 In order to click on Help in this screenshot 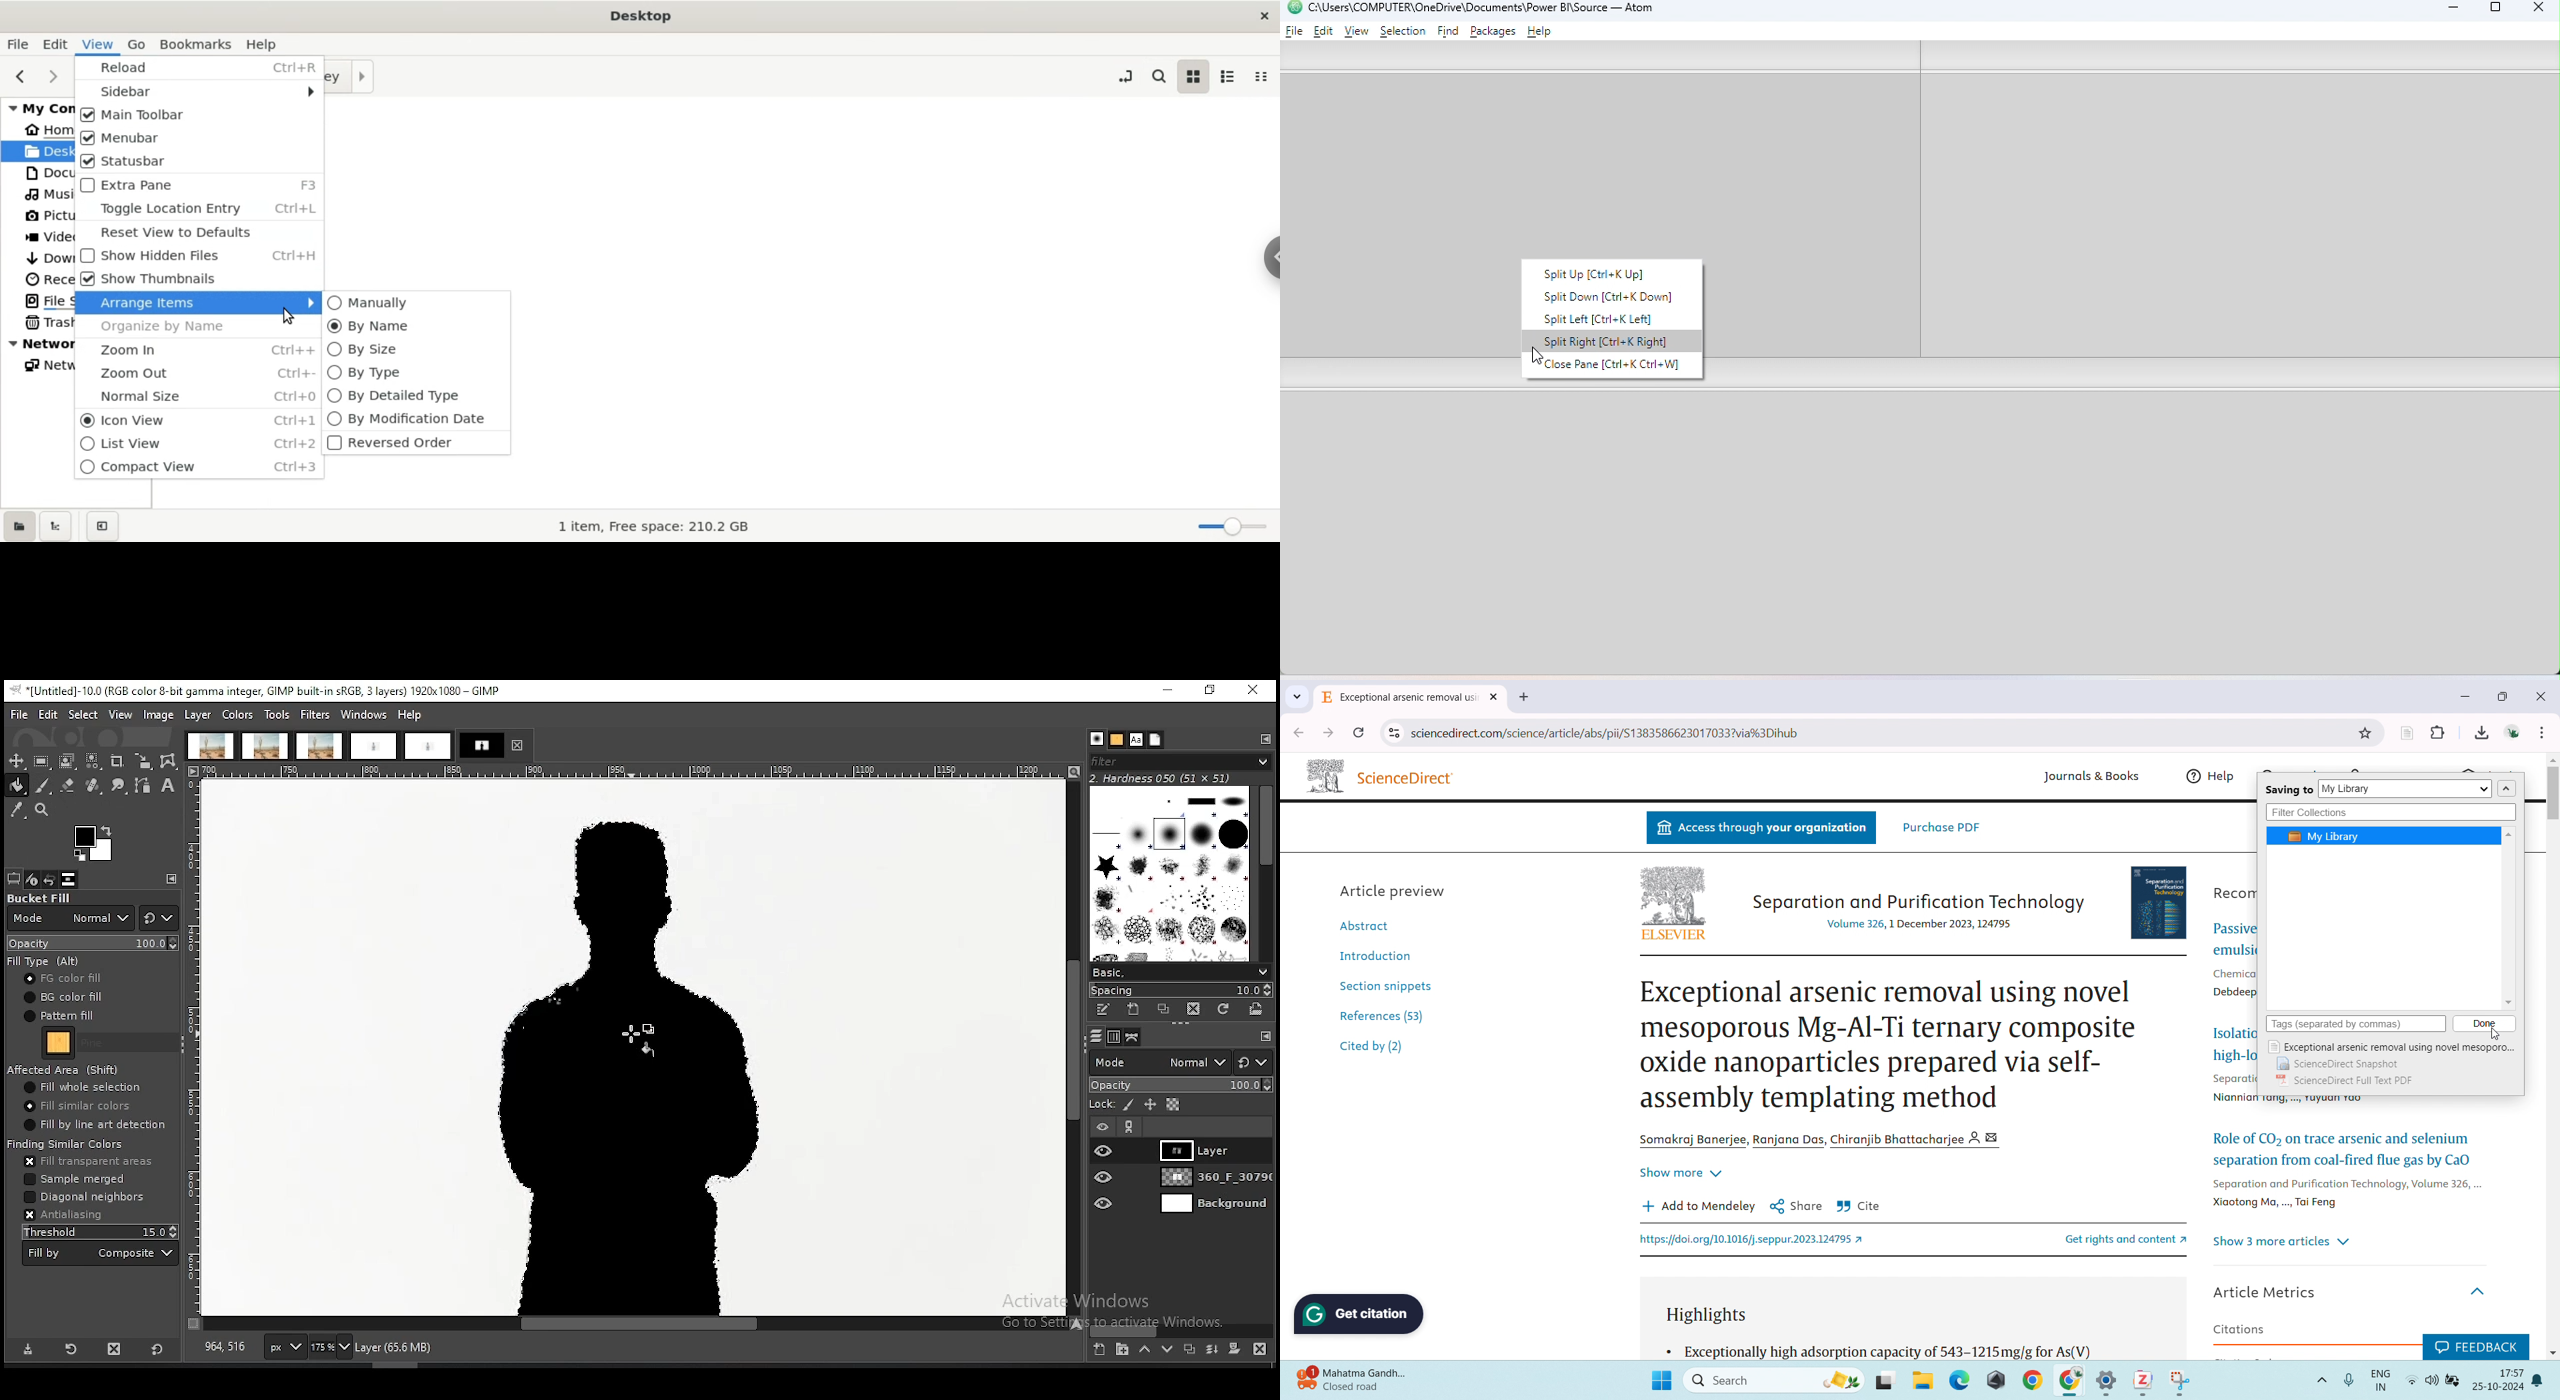, I will do `click(1542, 33)`.